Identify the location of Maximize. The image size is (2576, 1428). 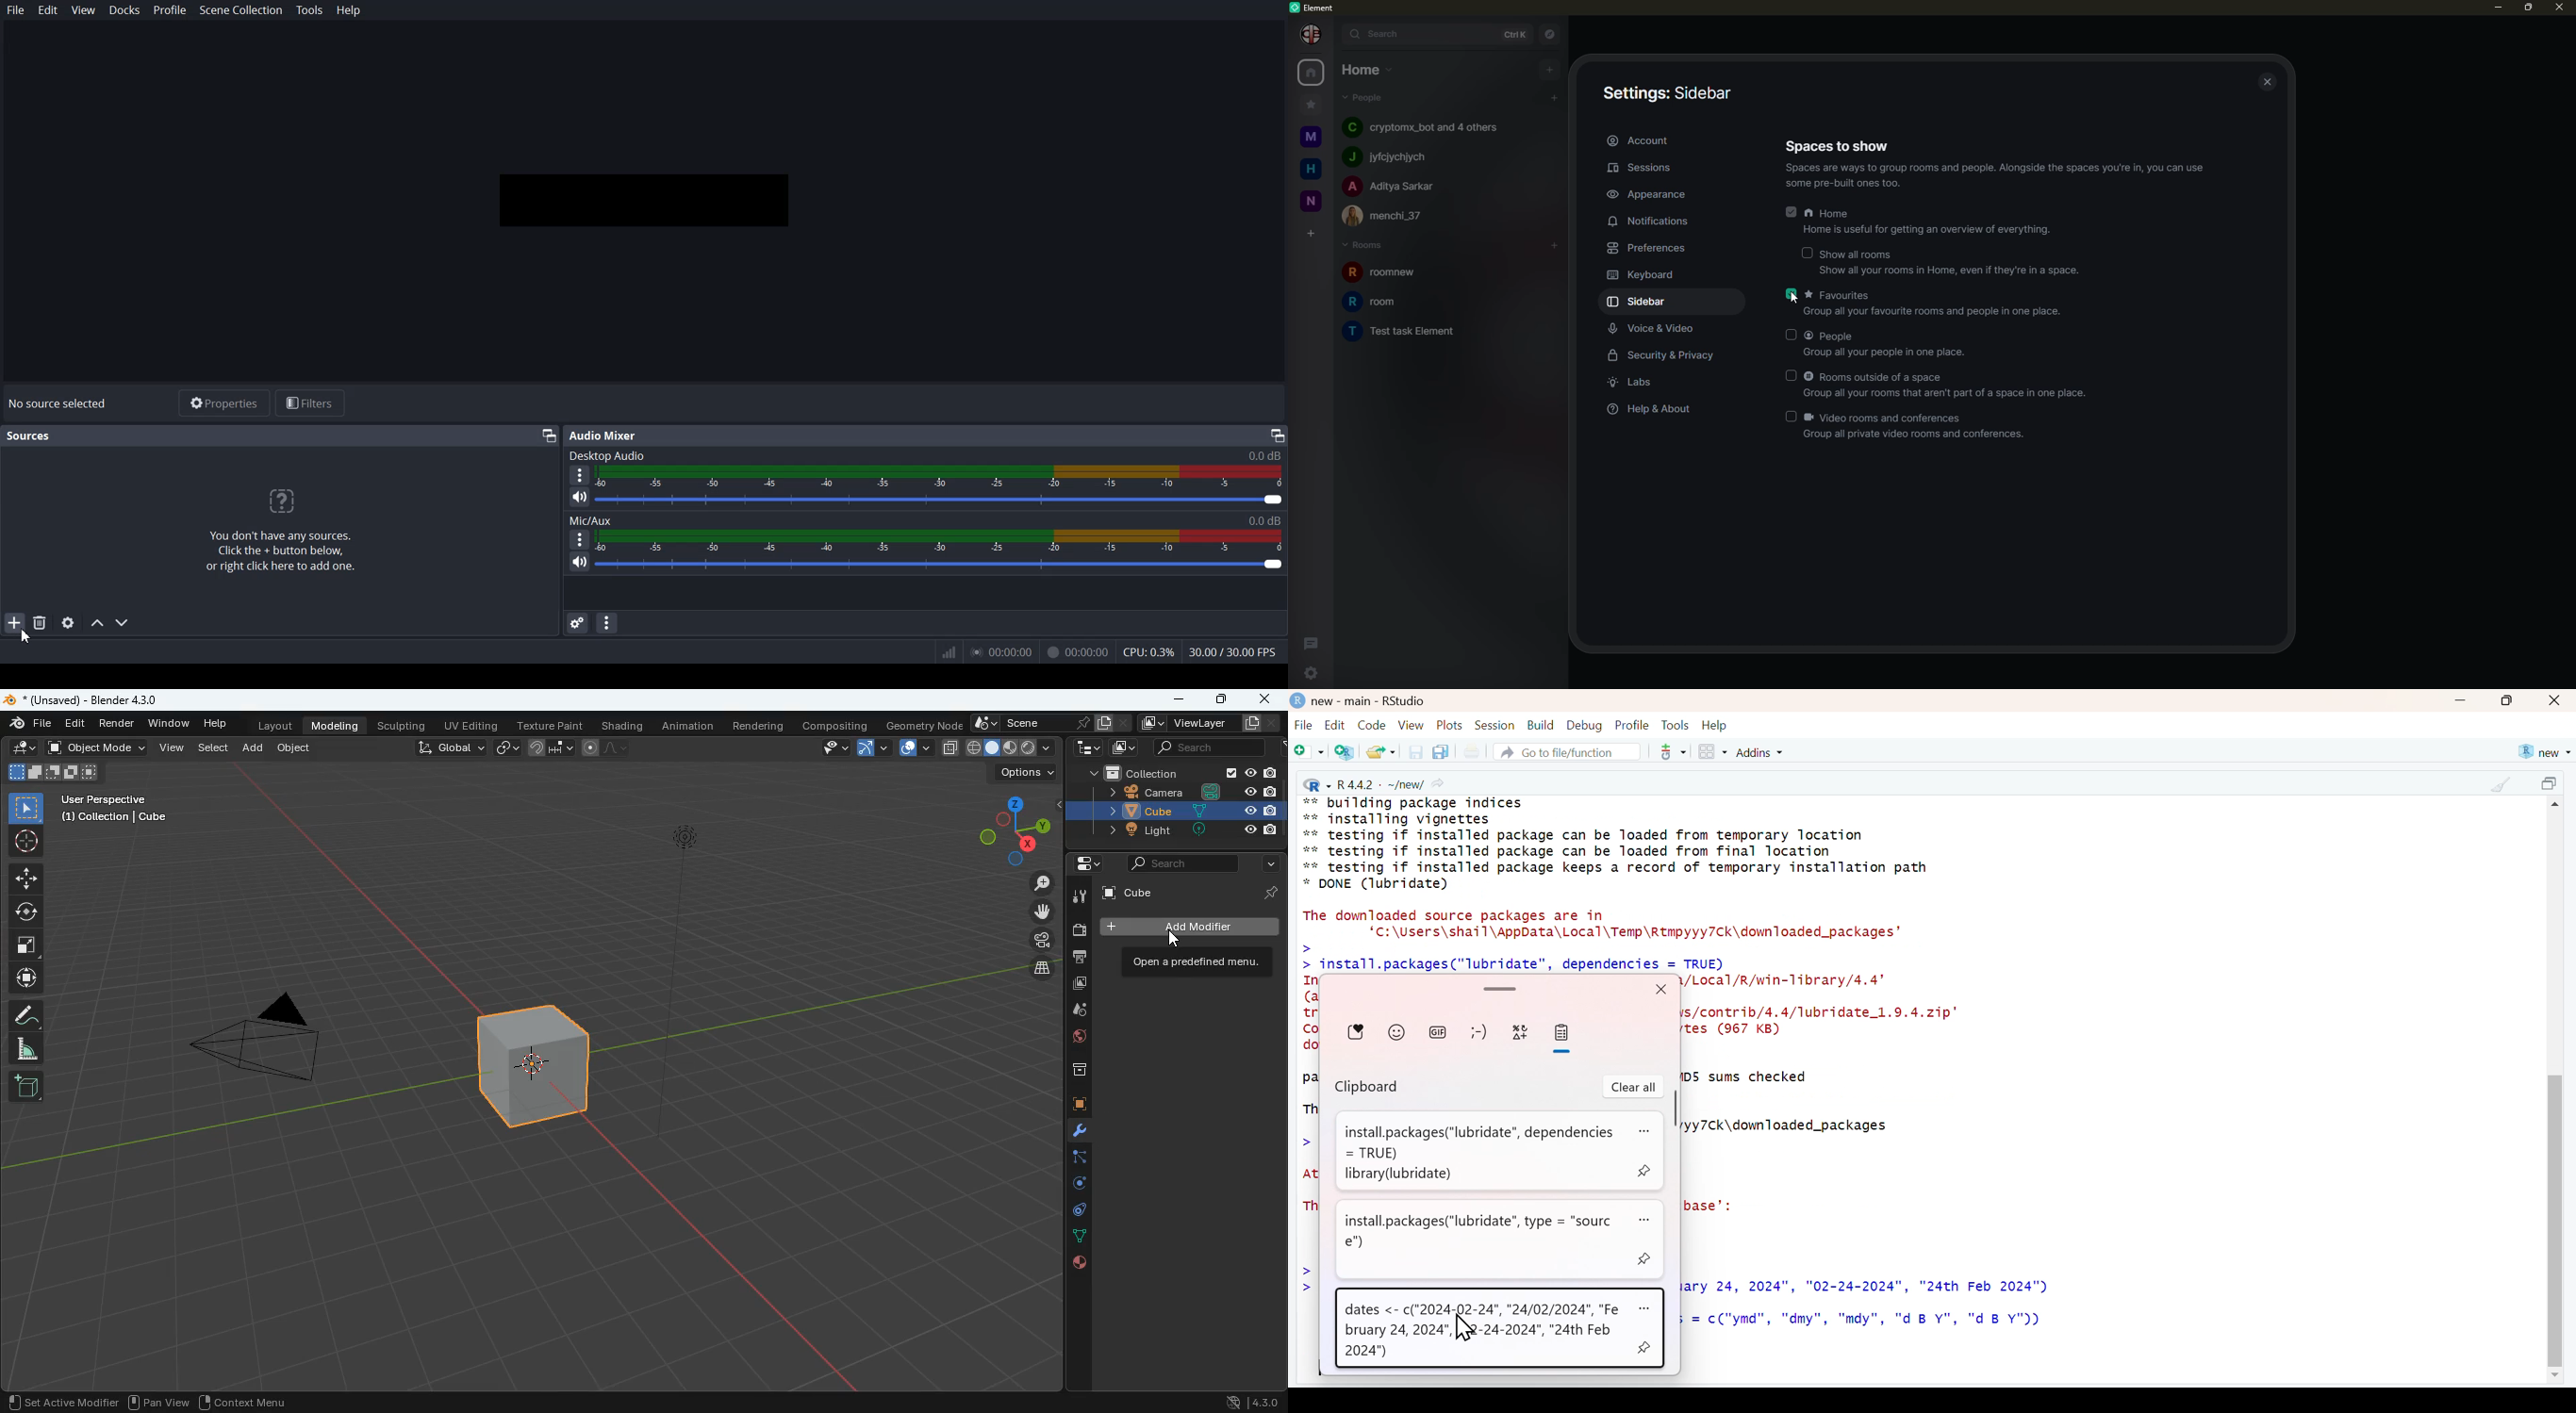
(548, 436).